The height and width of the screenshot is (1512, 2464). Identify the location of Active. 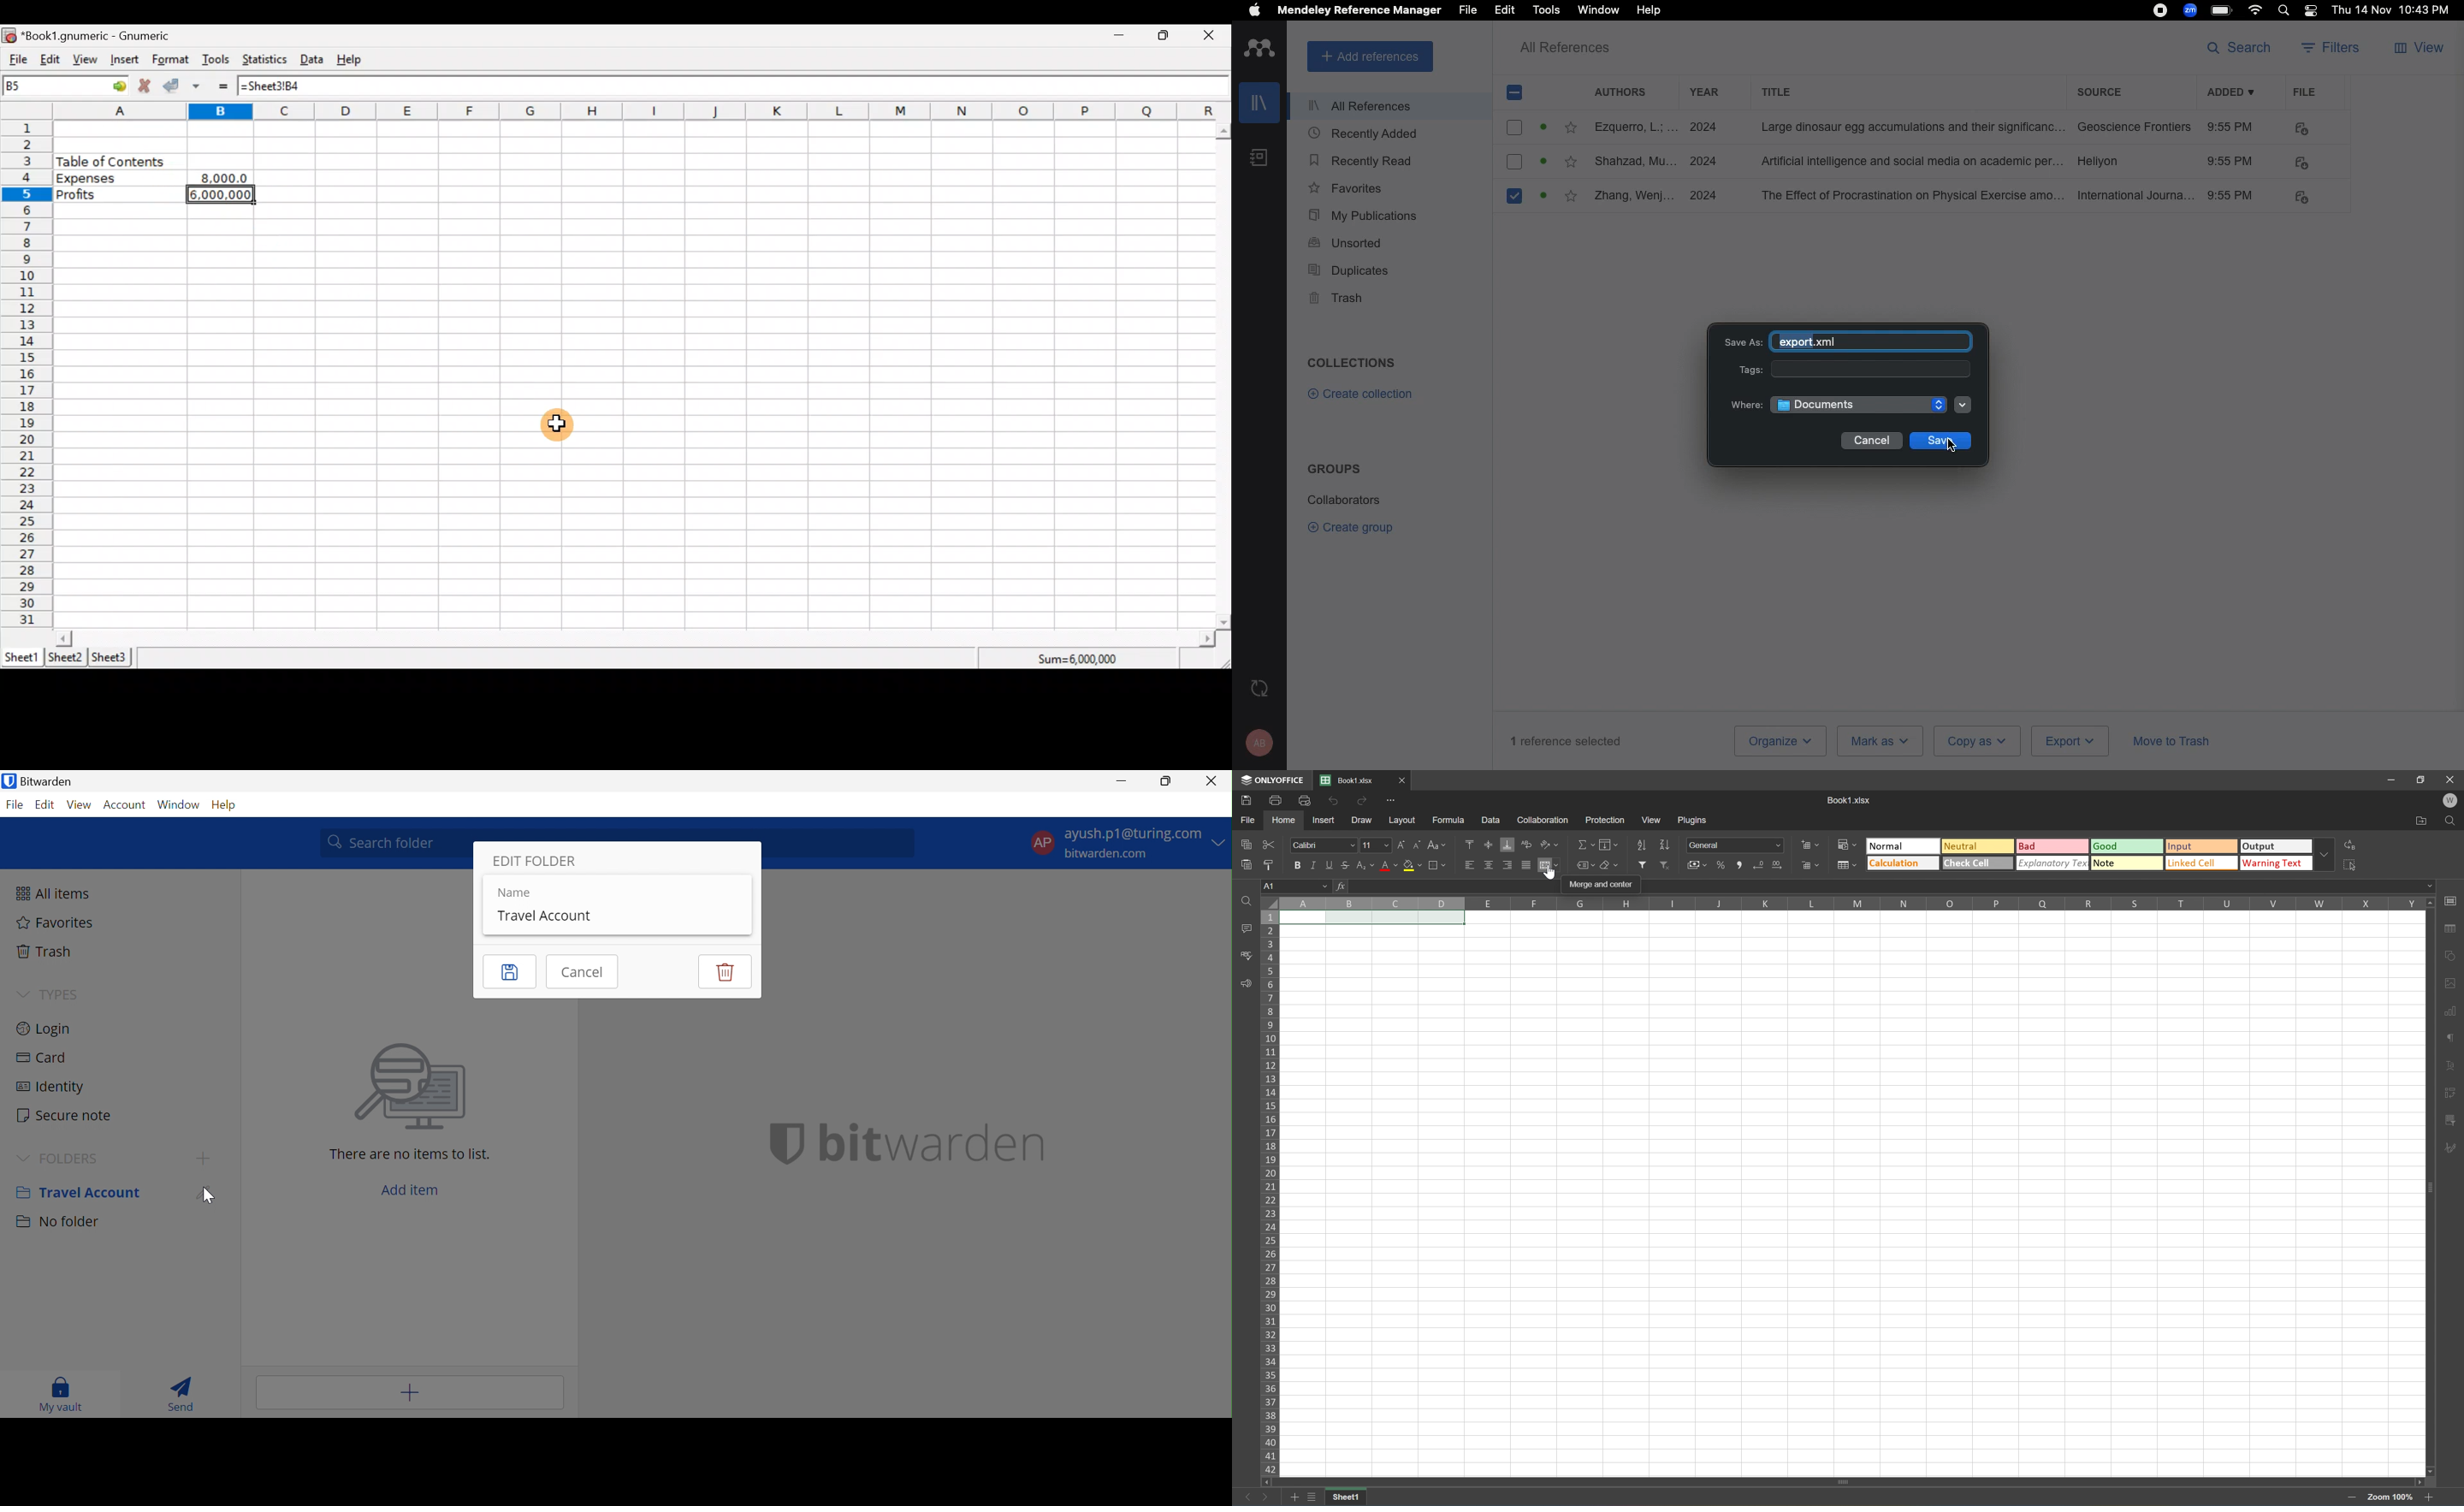
(1543, 127).